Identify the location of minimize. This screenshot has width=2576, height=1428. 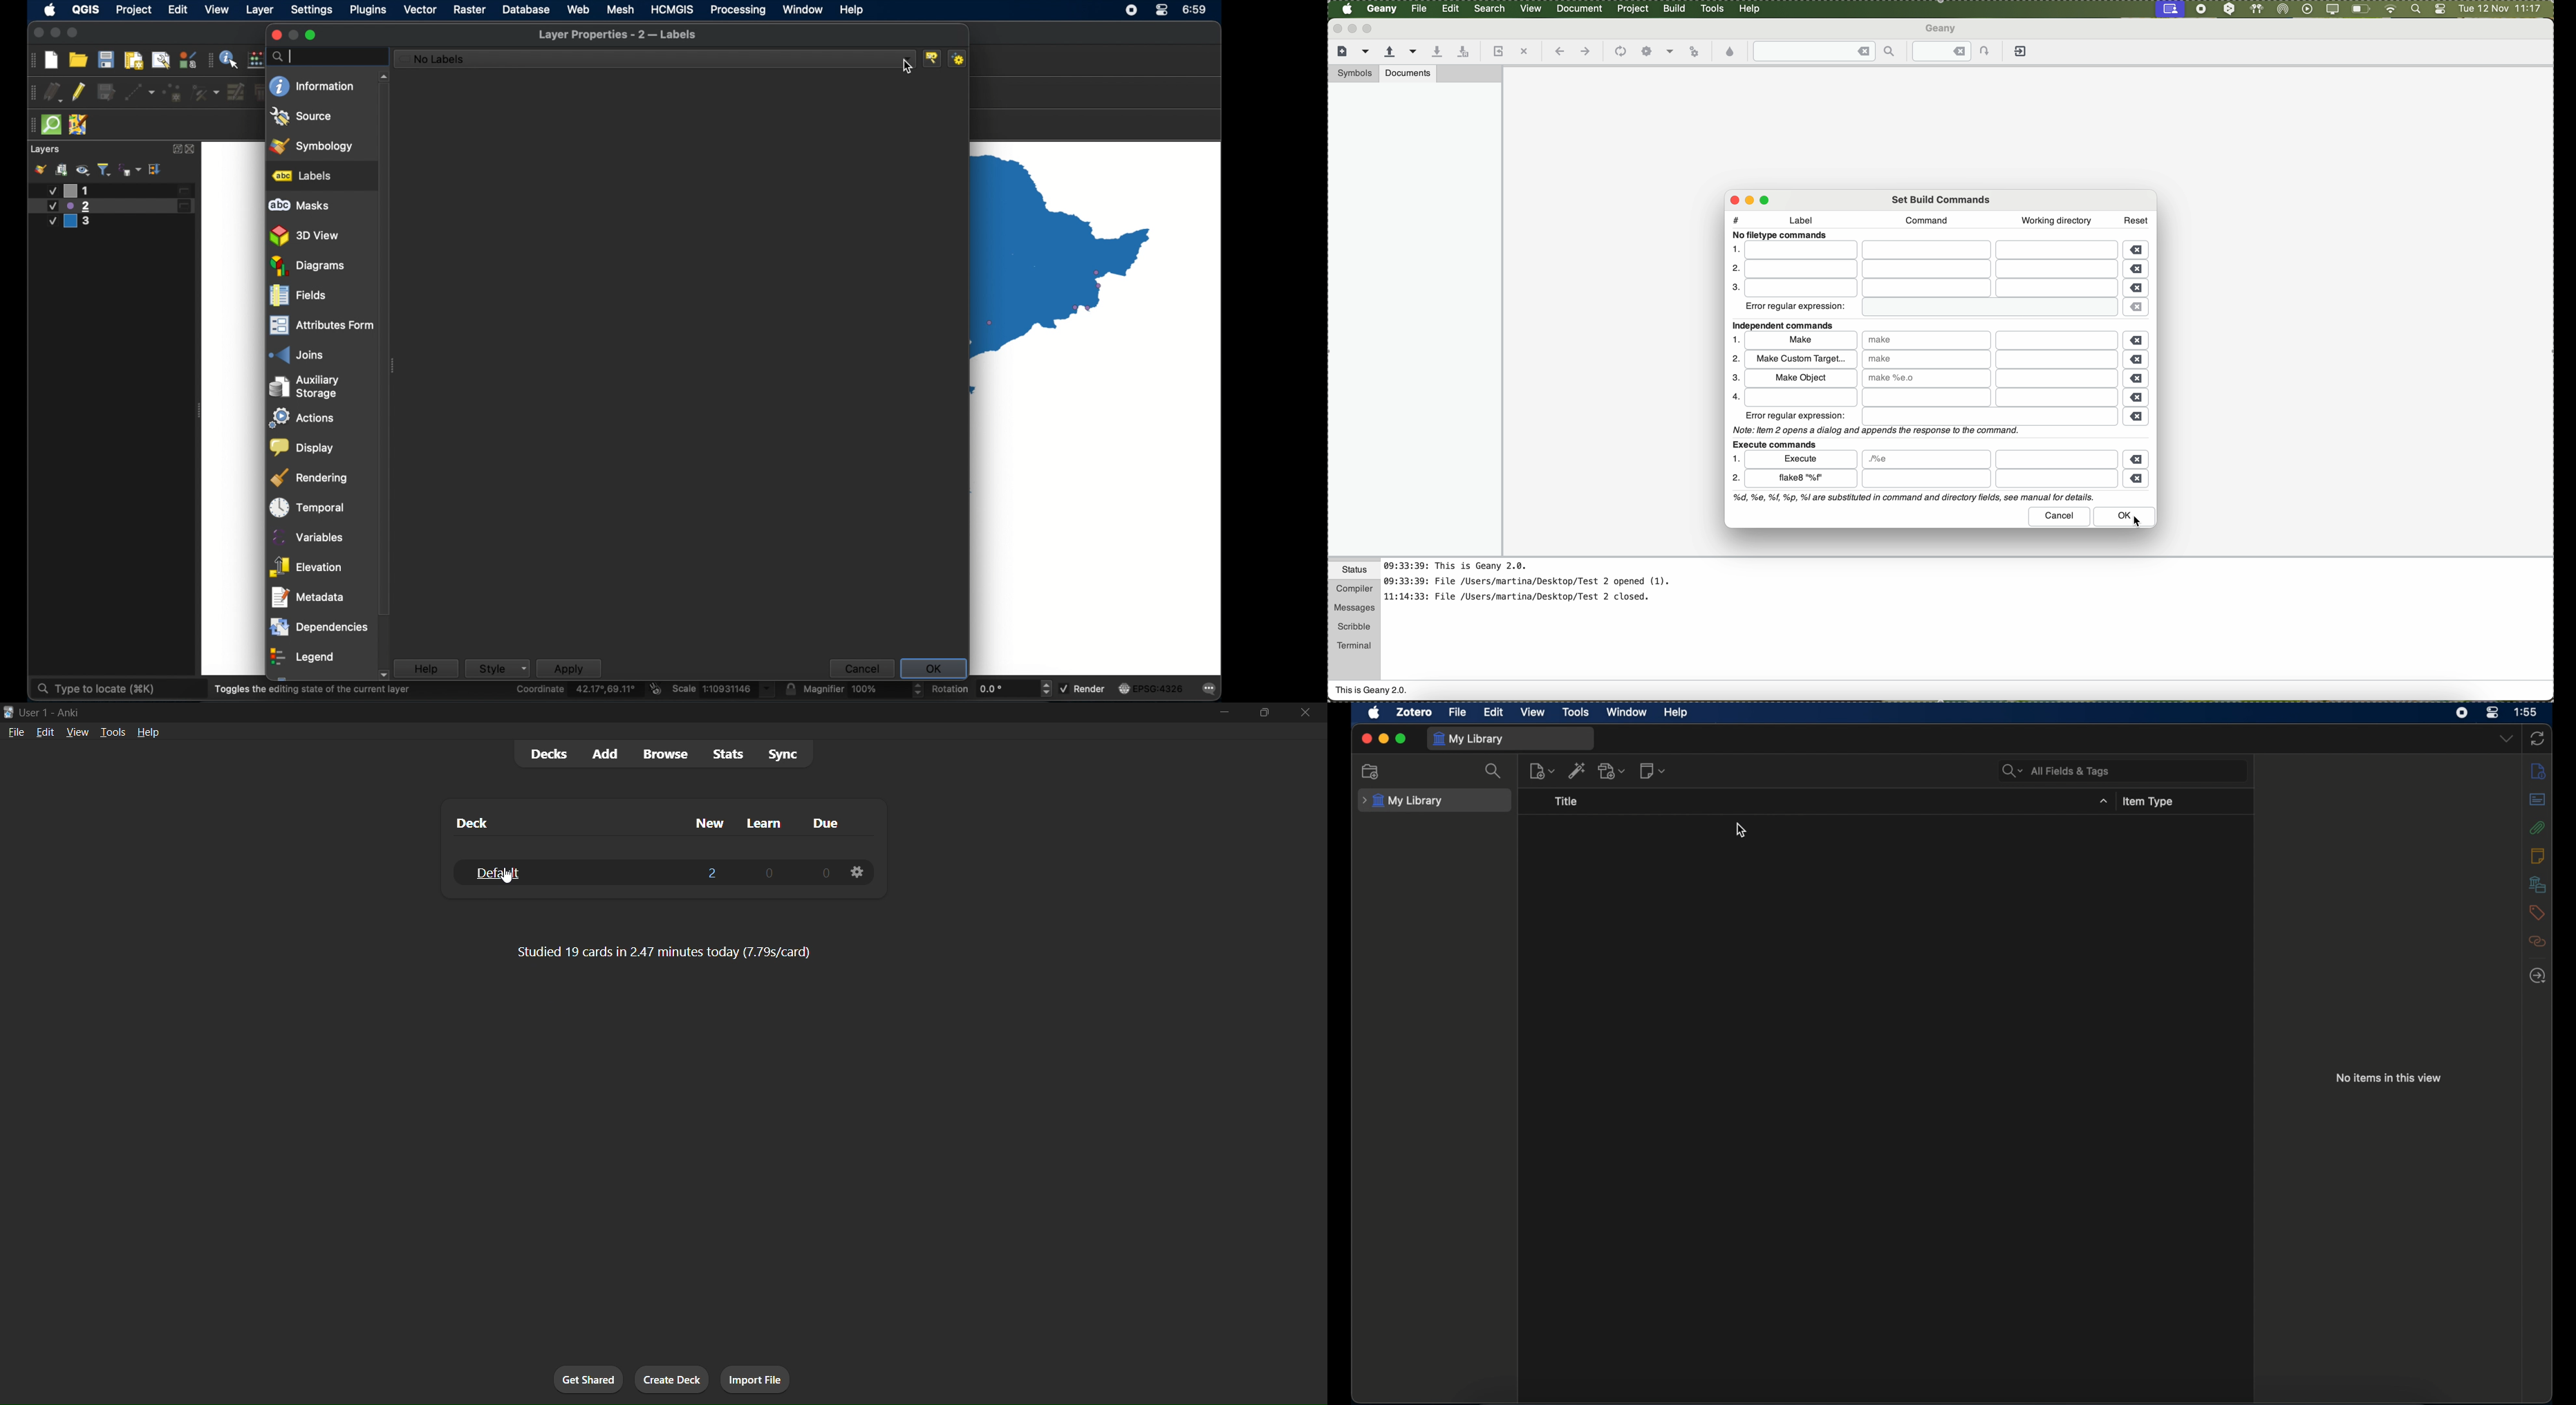
(1226, 717).